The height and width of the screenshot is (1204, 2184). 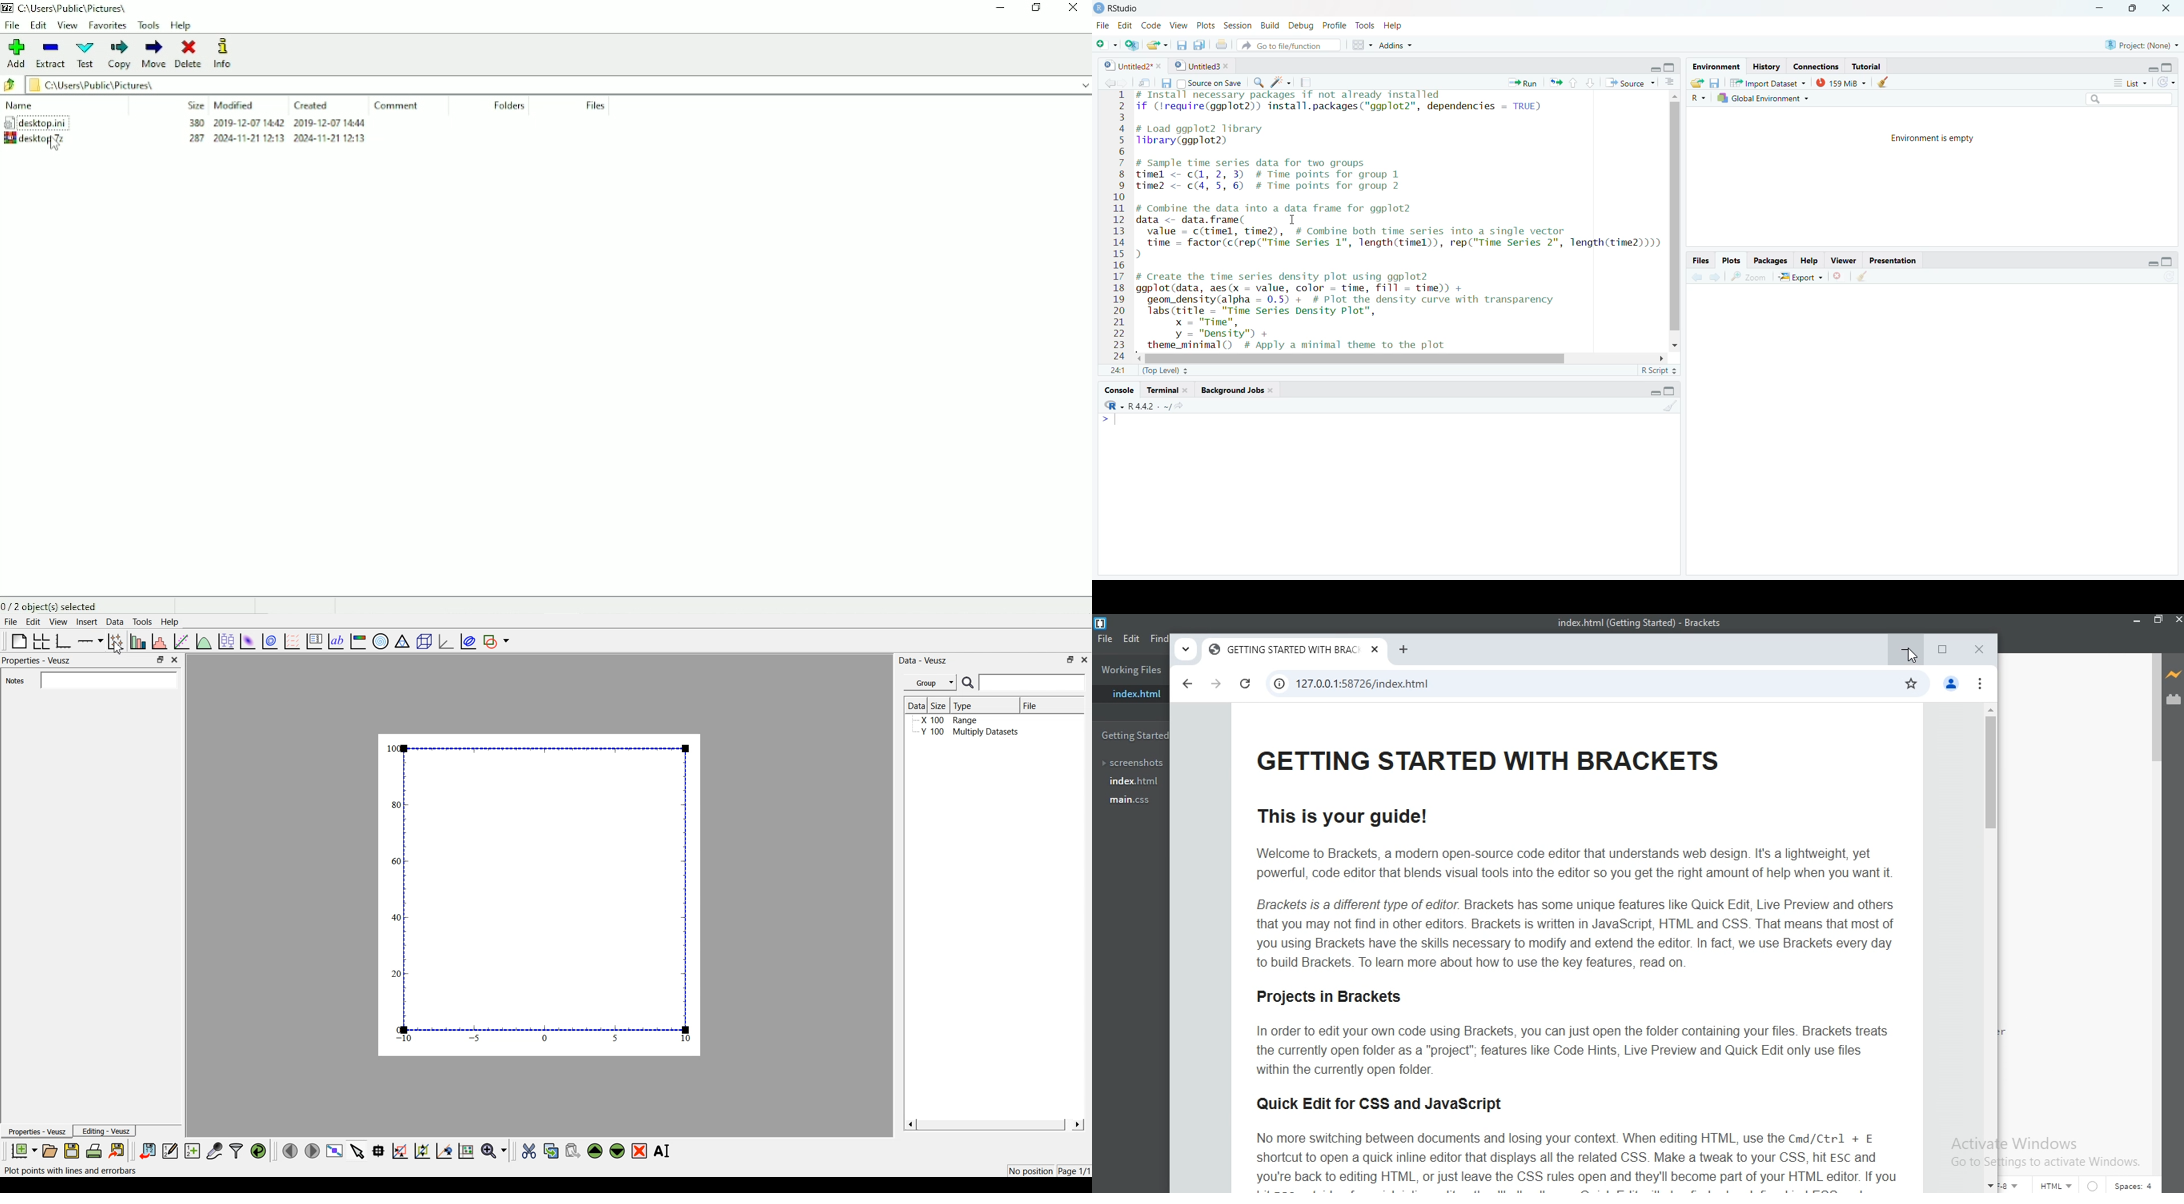 What do you see at coordinates (1867, 67) in the screenshot?
I see `Tutorial` at bounding box center [1867, 67].